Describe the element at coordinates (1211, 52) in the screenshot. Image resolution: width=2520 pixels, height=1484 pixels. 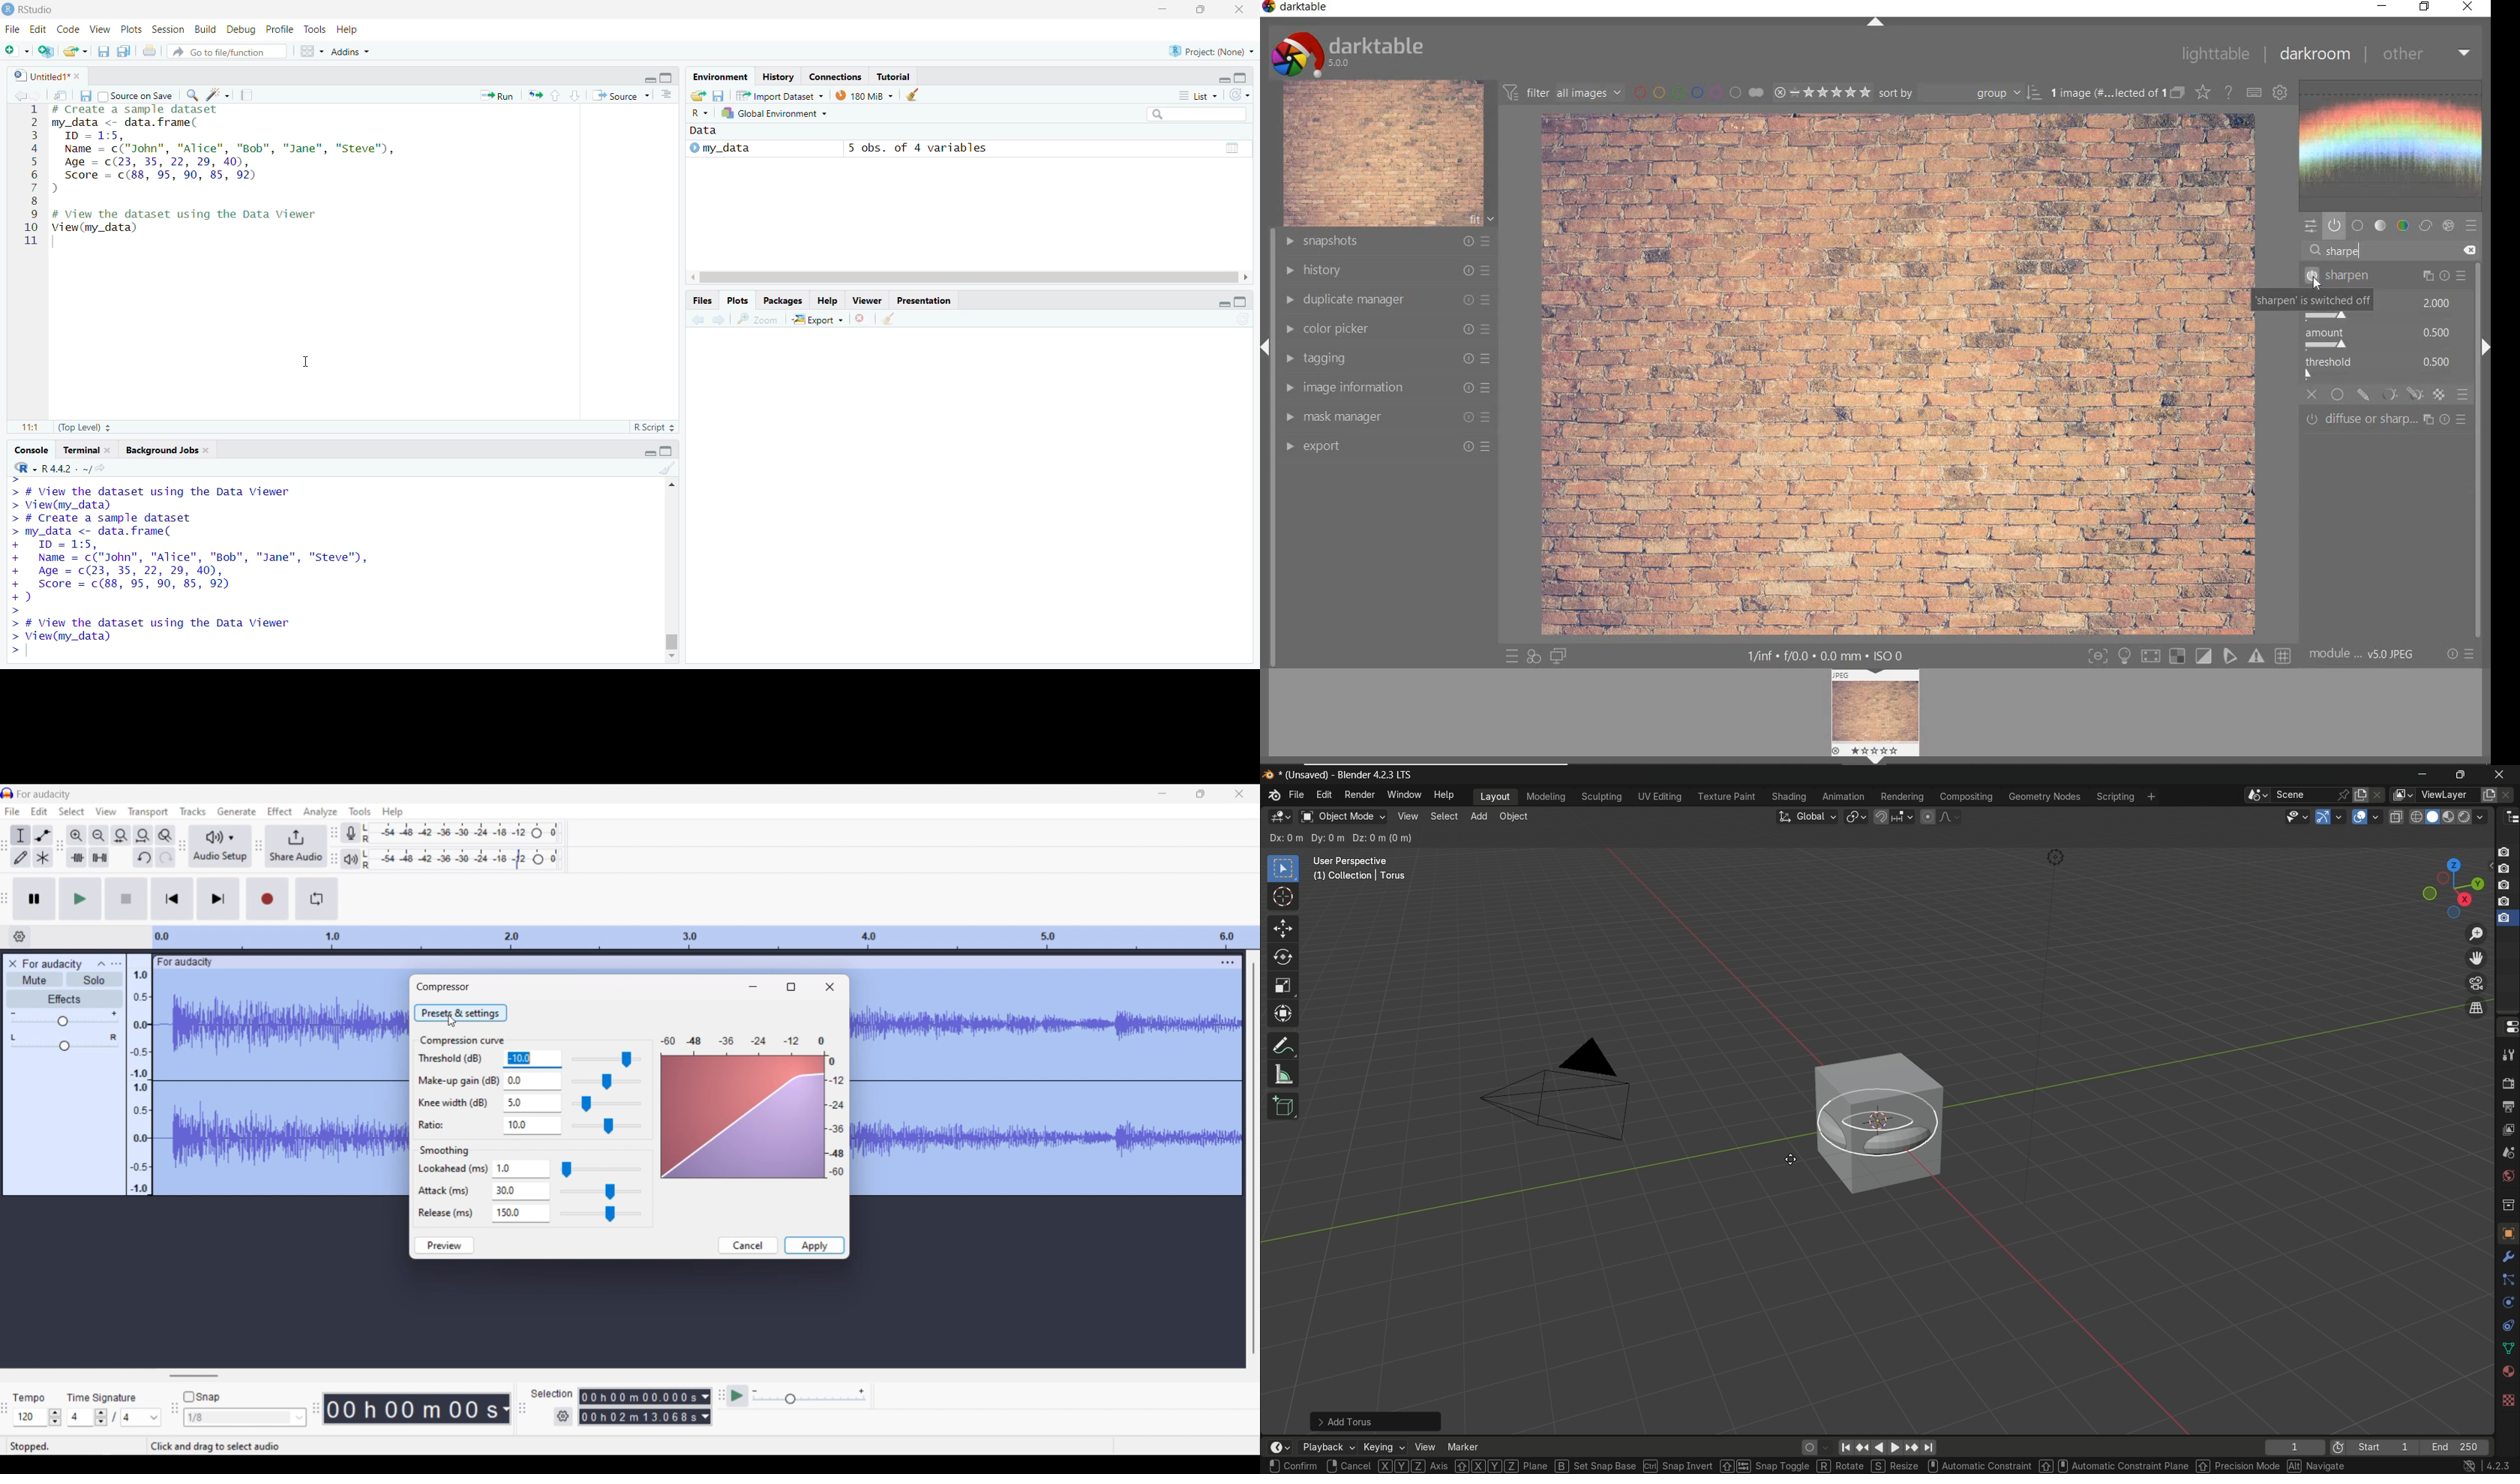
I see `Project (None)` at that location.